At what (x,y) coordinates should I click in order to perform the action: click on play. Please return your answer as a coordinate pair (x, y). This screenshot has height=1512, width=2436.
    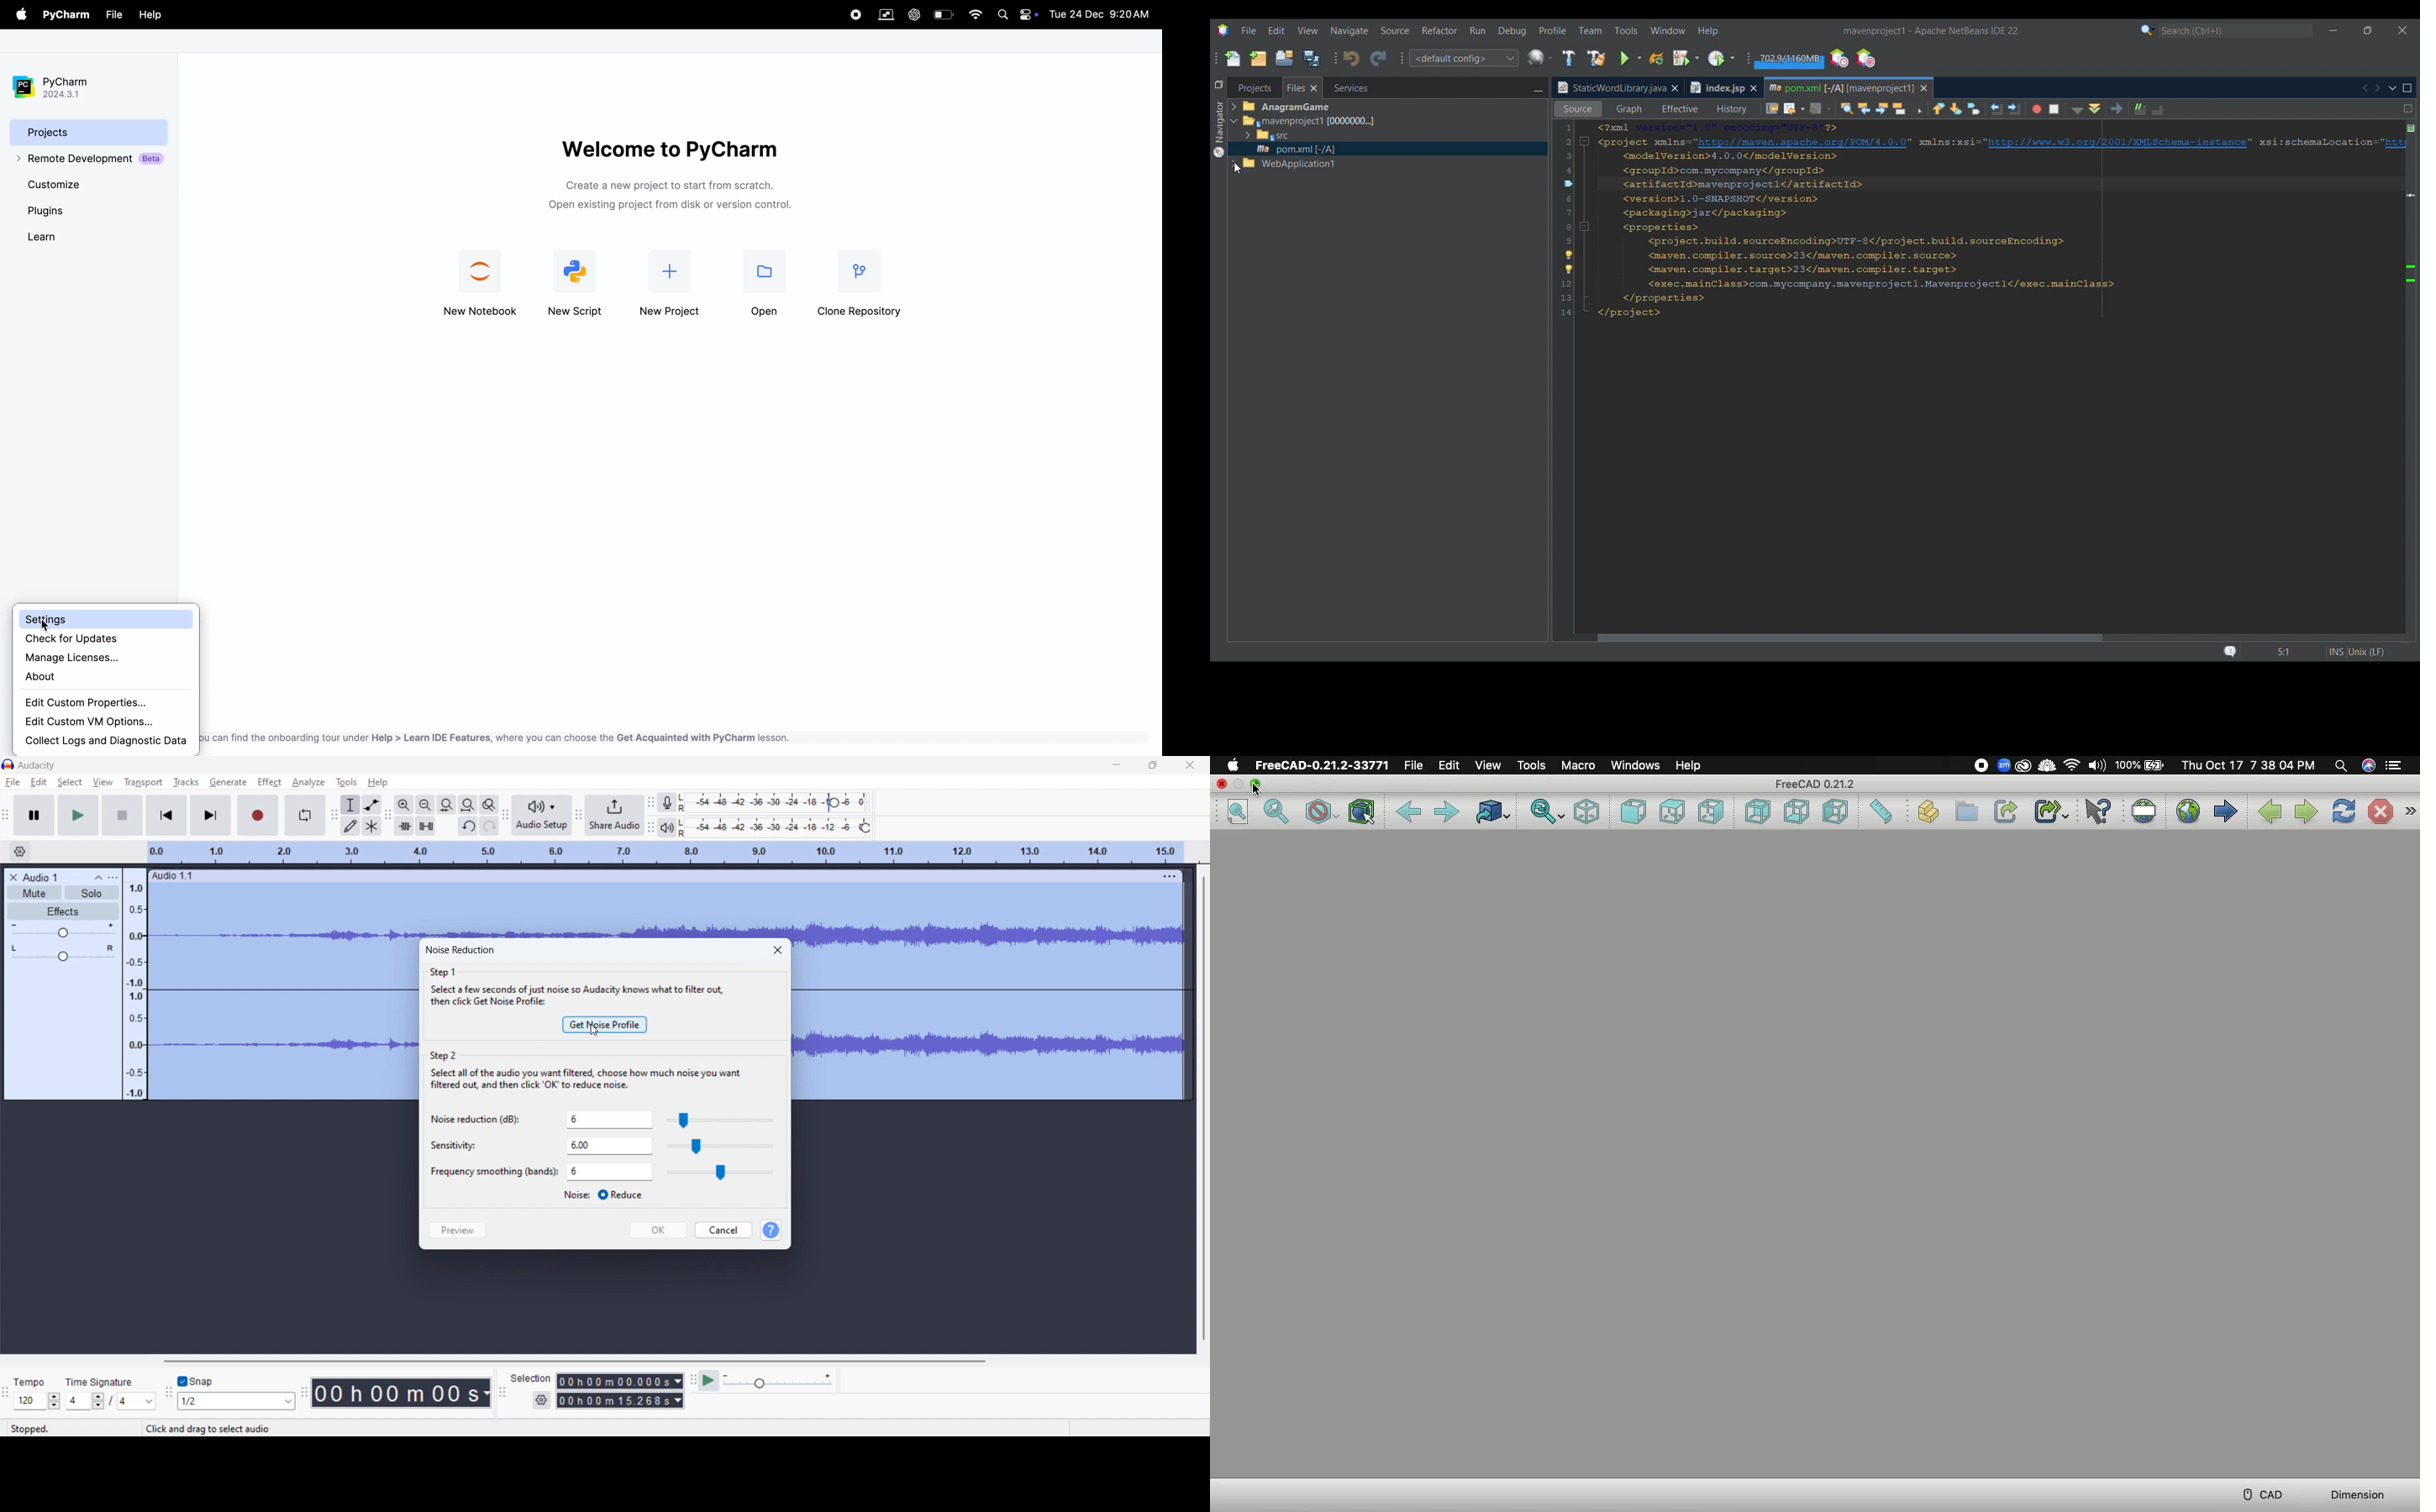
    Looking at the image, I should click on (79, 815).